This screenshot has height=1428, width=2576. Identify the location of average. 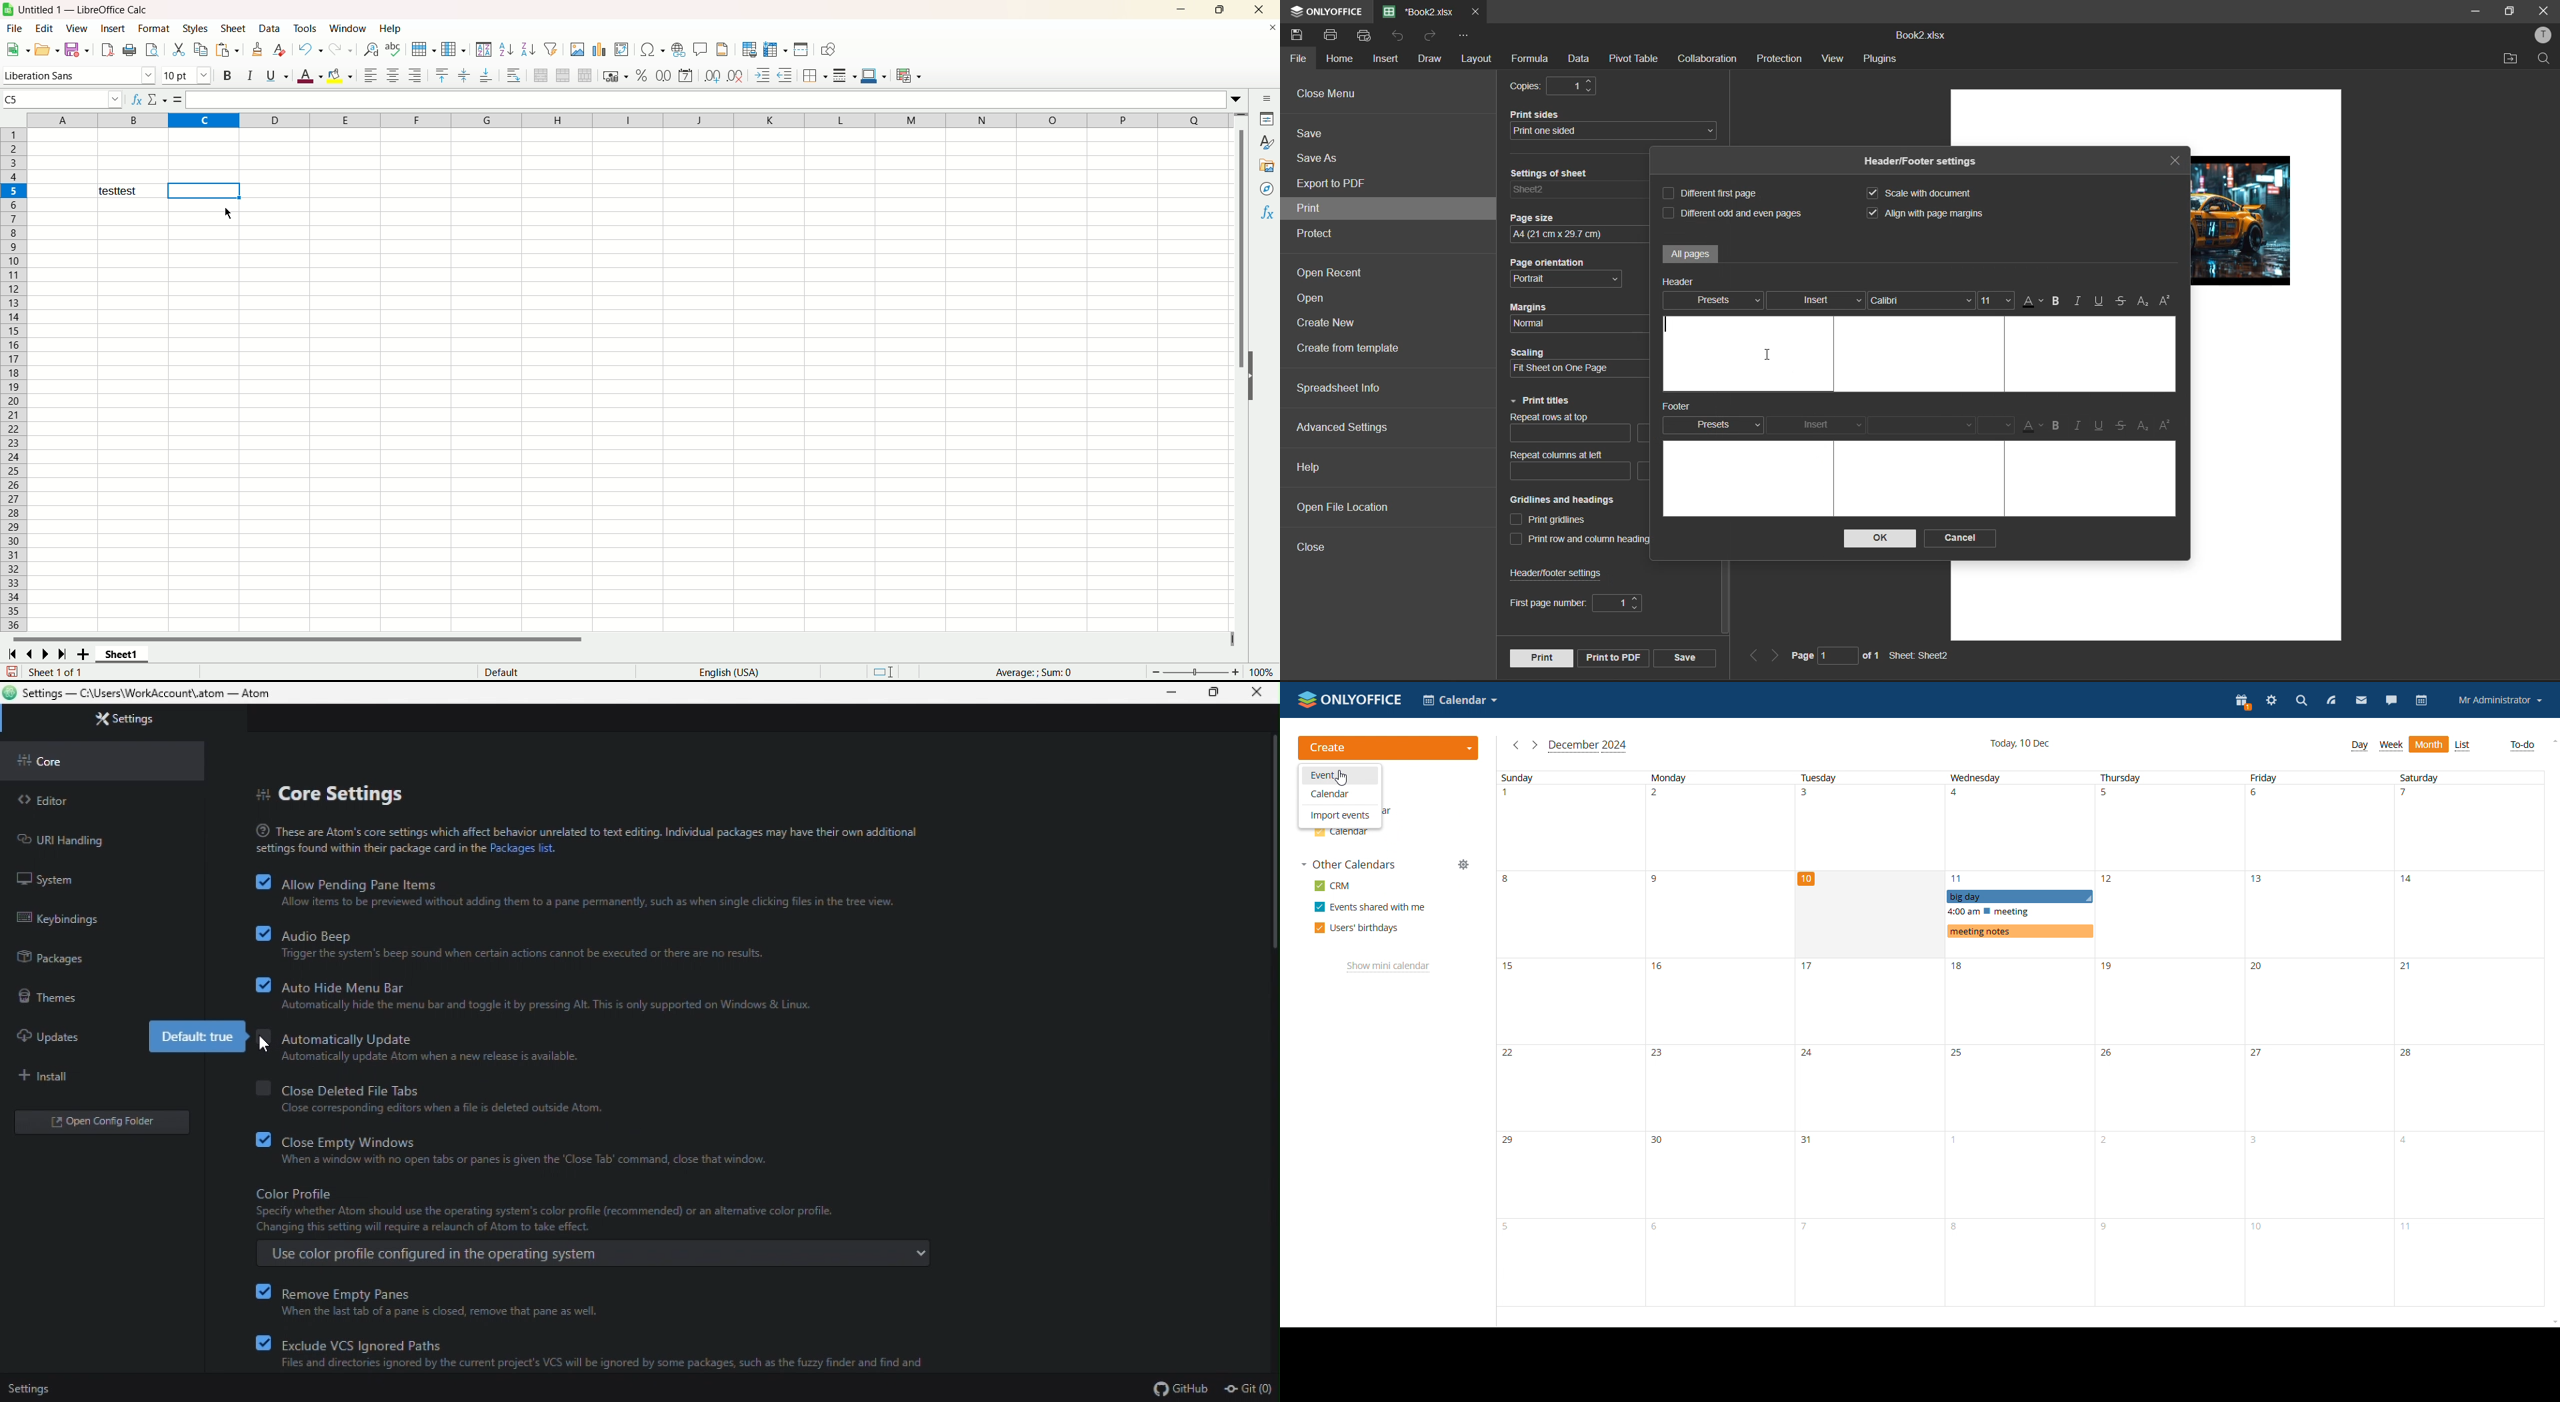
(1039, 673).